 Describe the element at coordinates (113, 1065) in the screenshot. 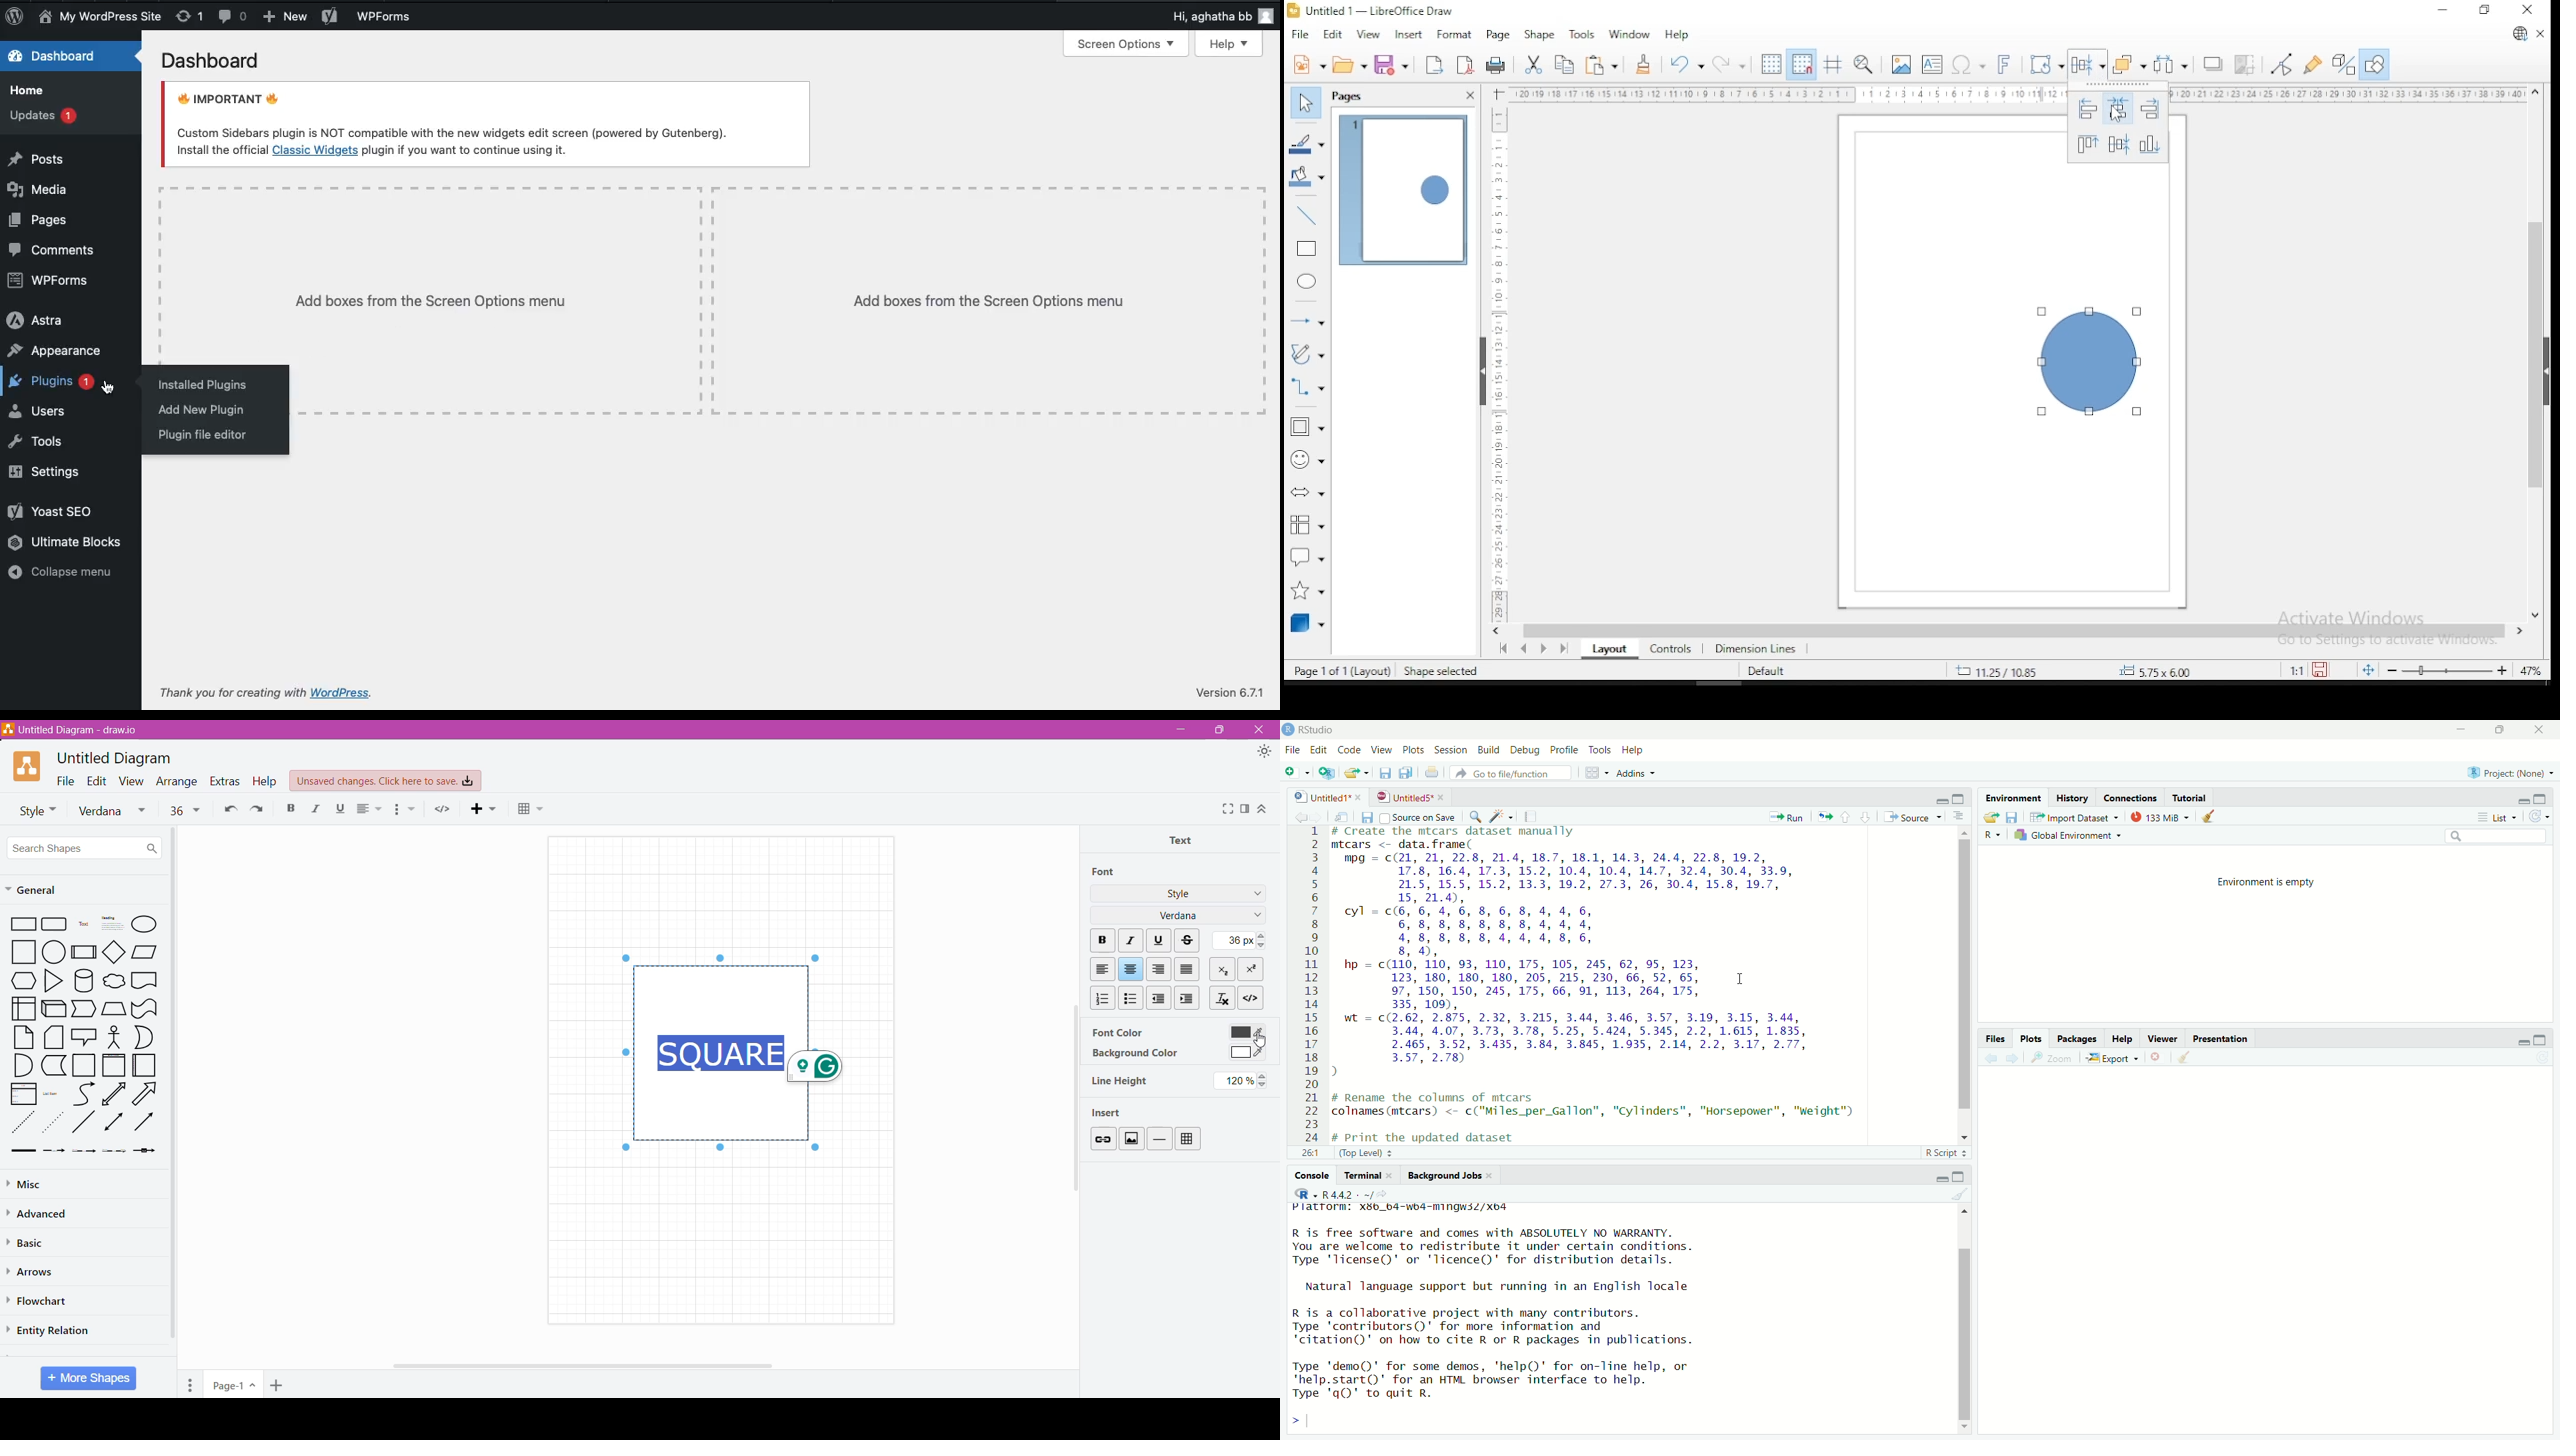

I see `frame` at that location.